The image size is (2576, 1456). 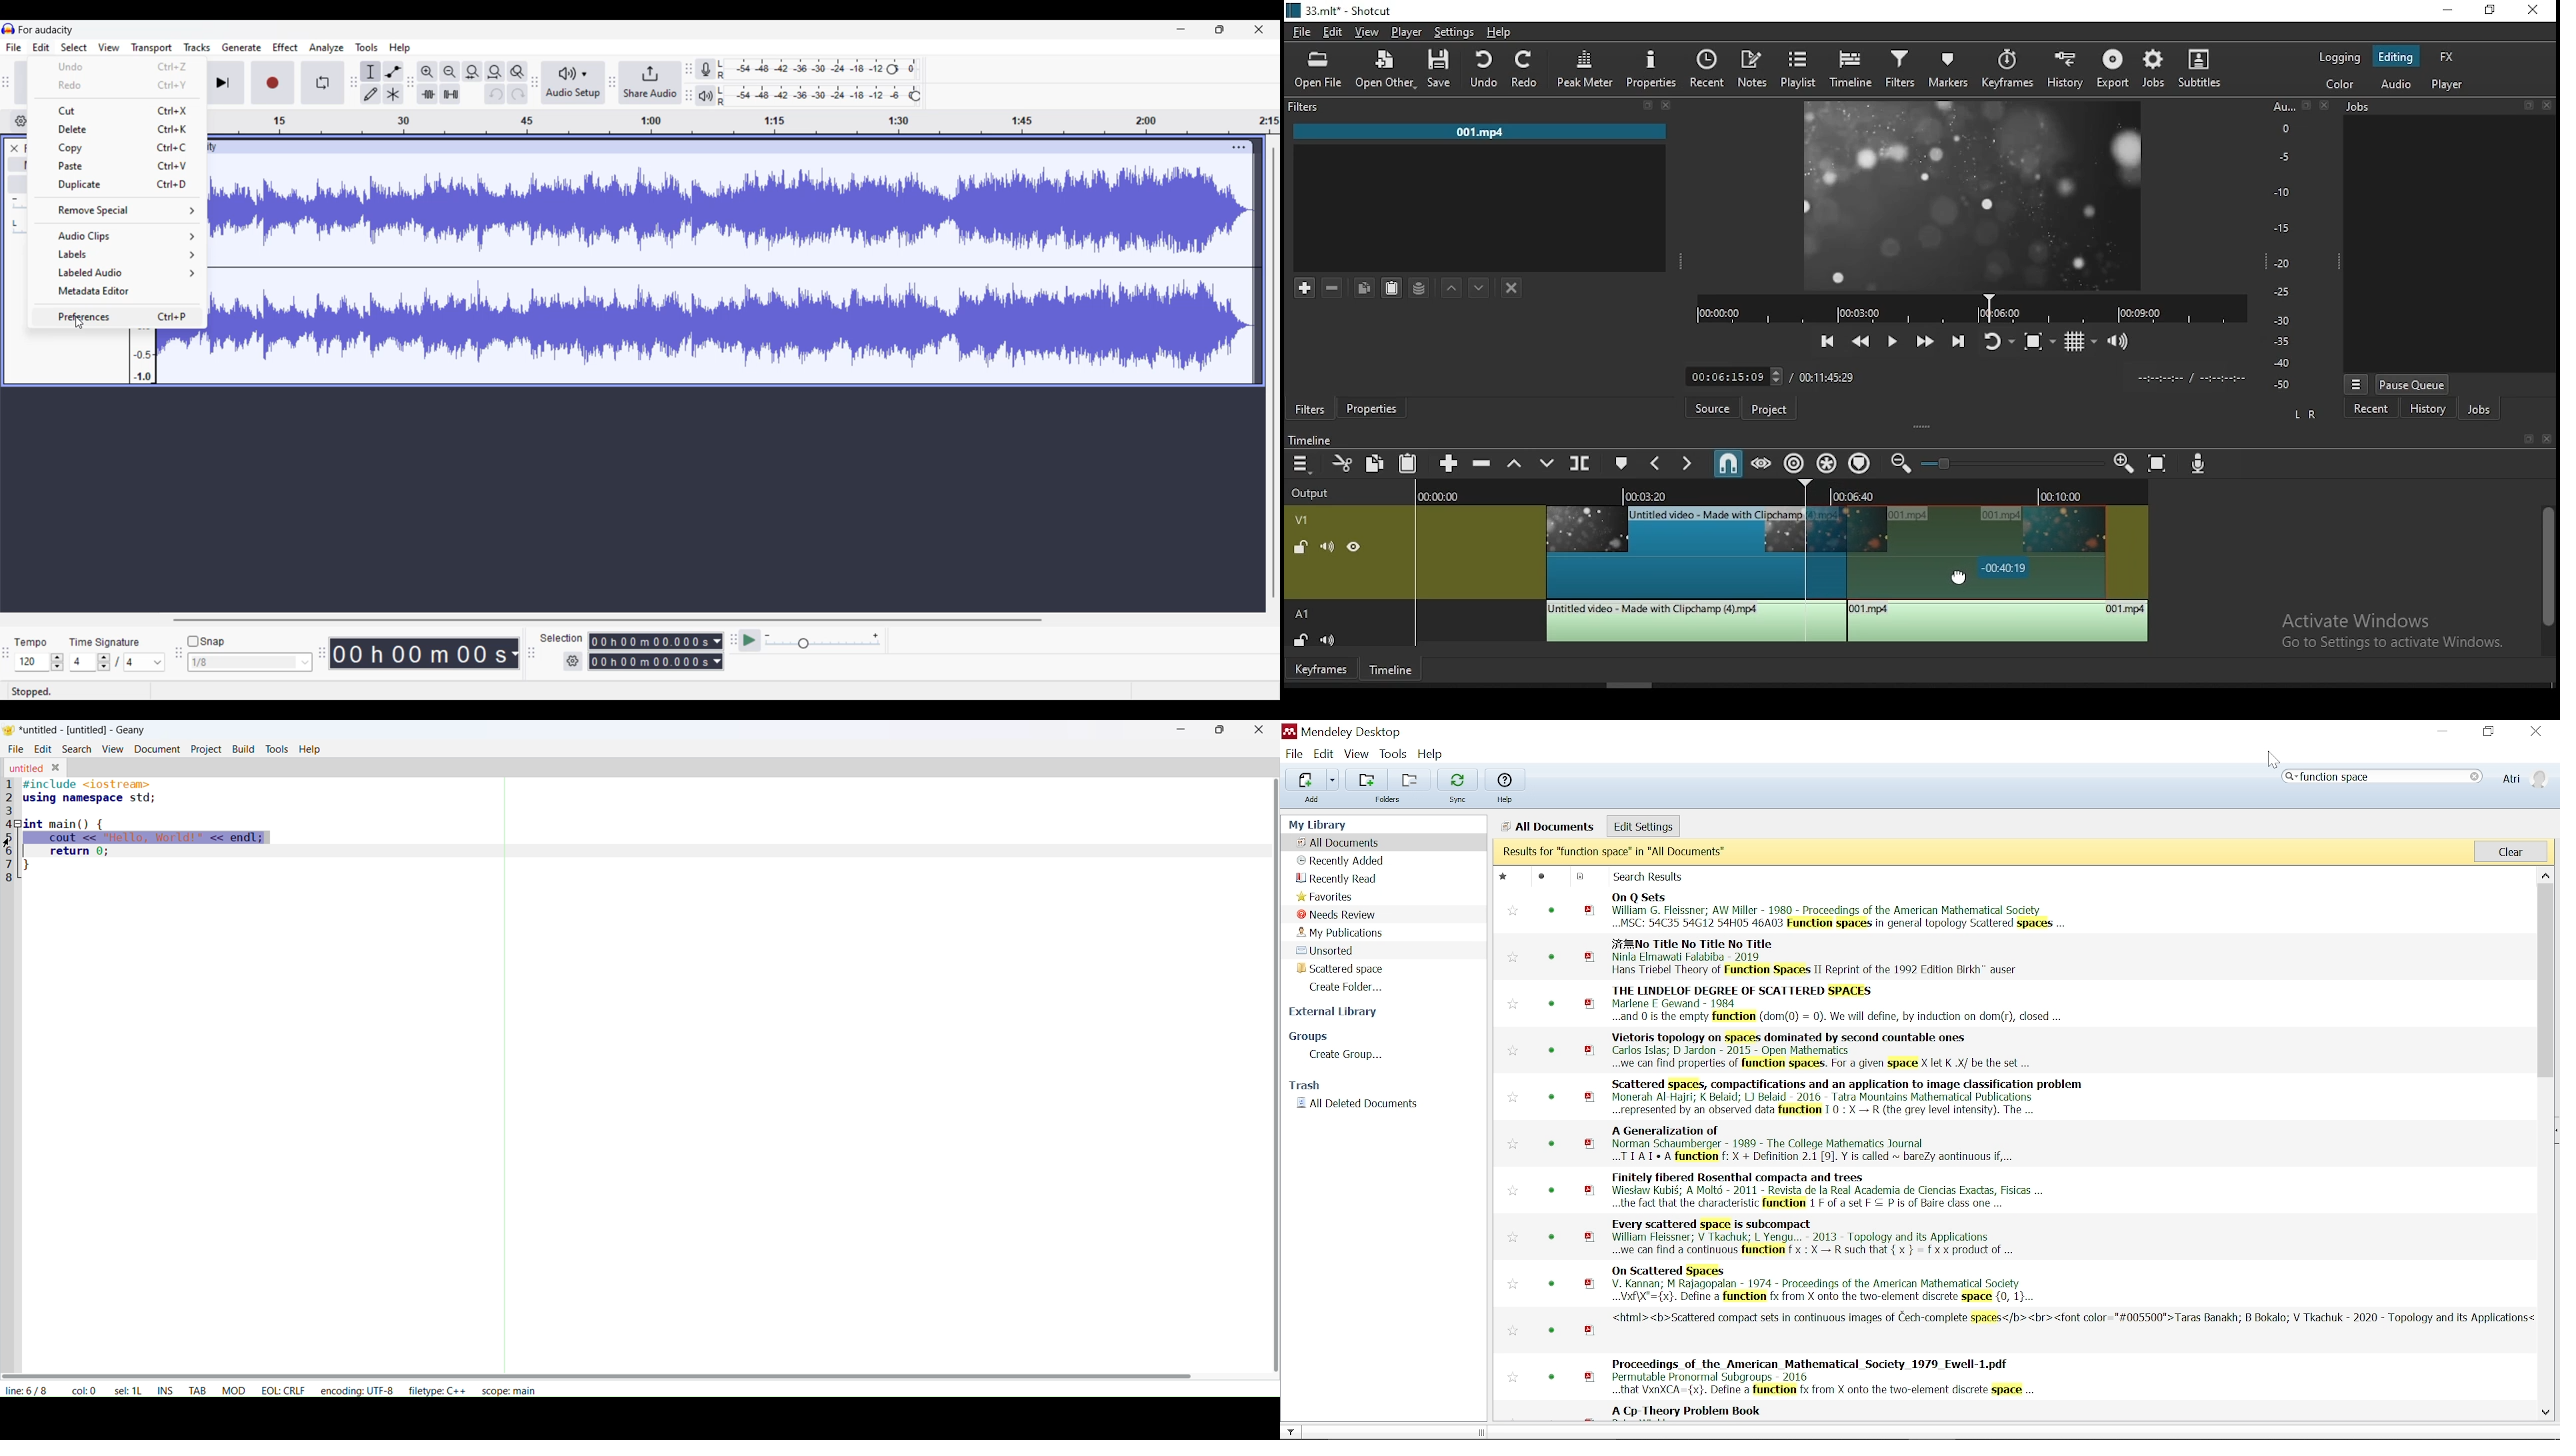 What do you see at coordinates (1307, 288) in the screenshot?
I see `add a filter` at bounding box center [1307, 288].